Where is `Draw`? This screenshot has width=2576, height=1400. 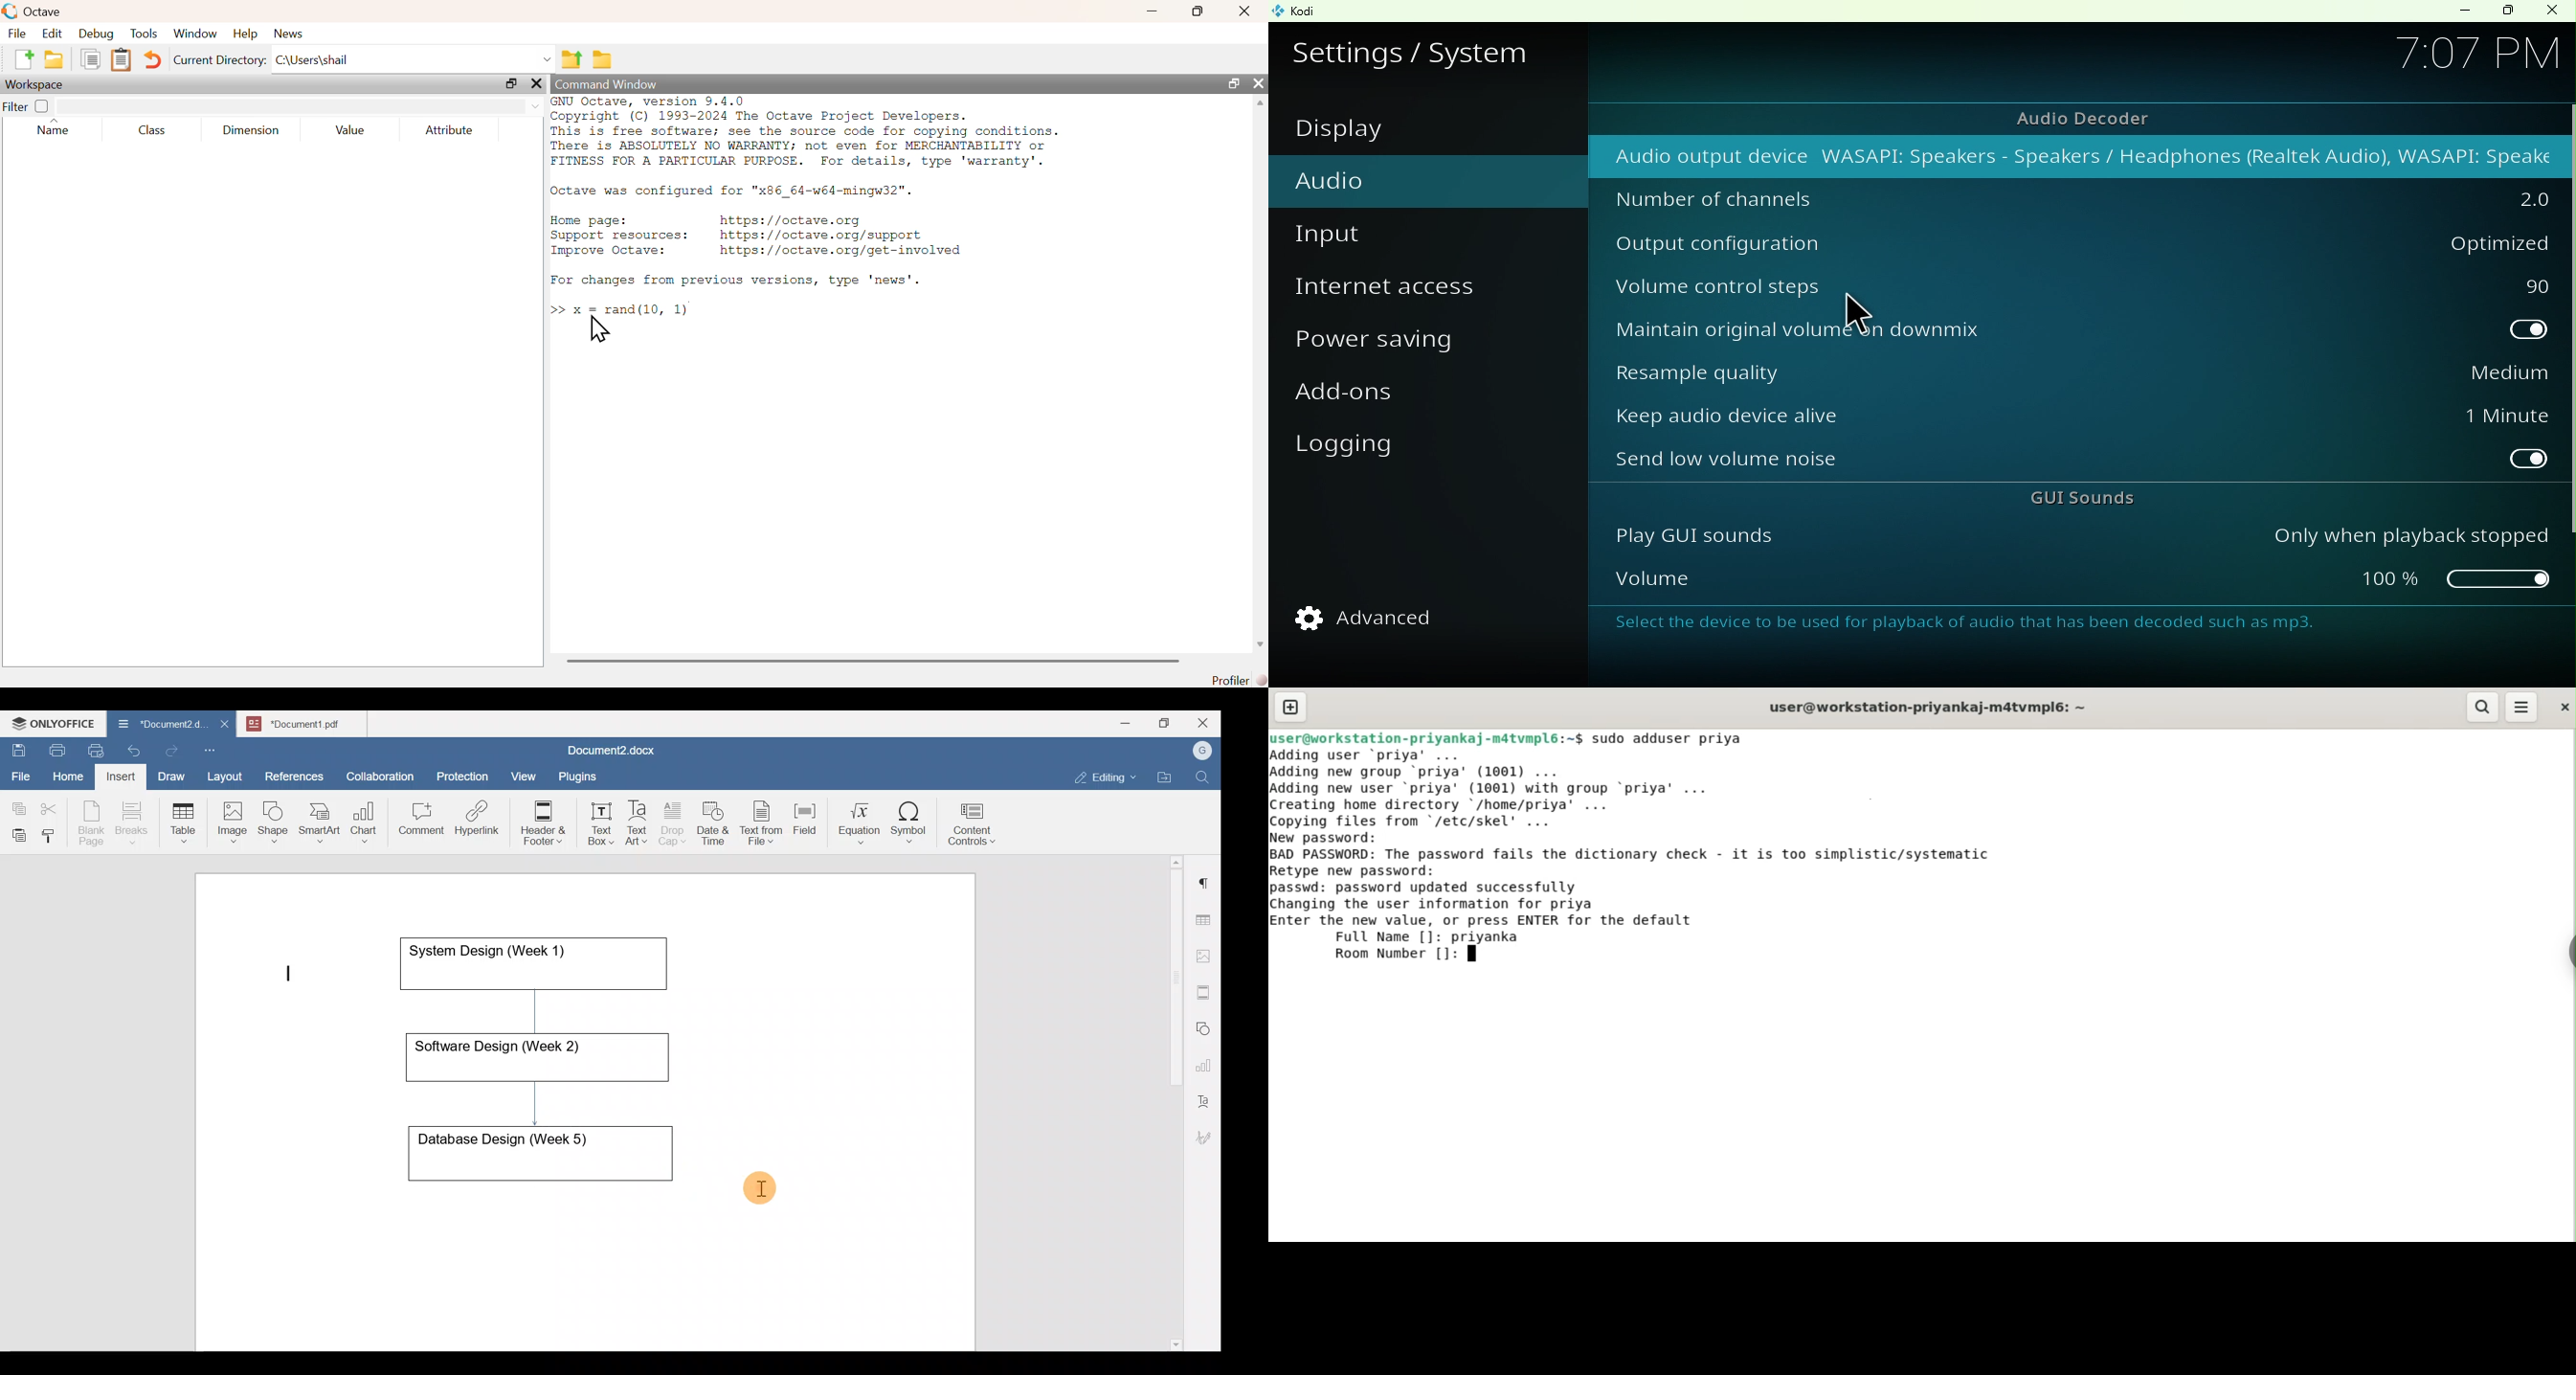 Draw is located at coordinates (169, 773).